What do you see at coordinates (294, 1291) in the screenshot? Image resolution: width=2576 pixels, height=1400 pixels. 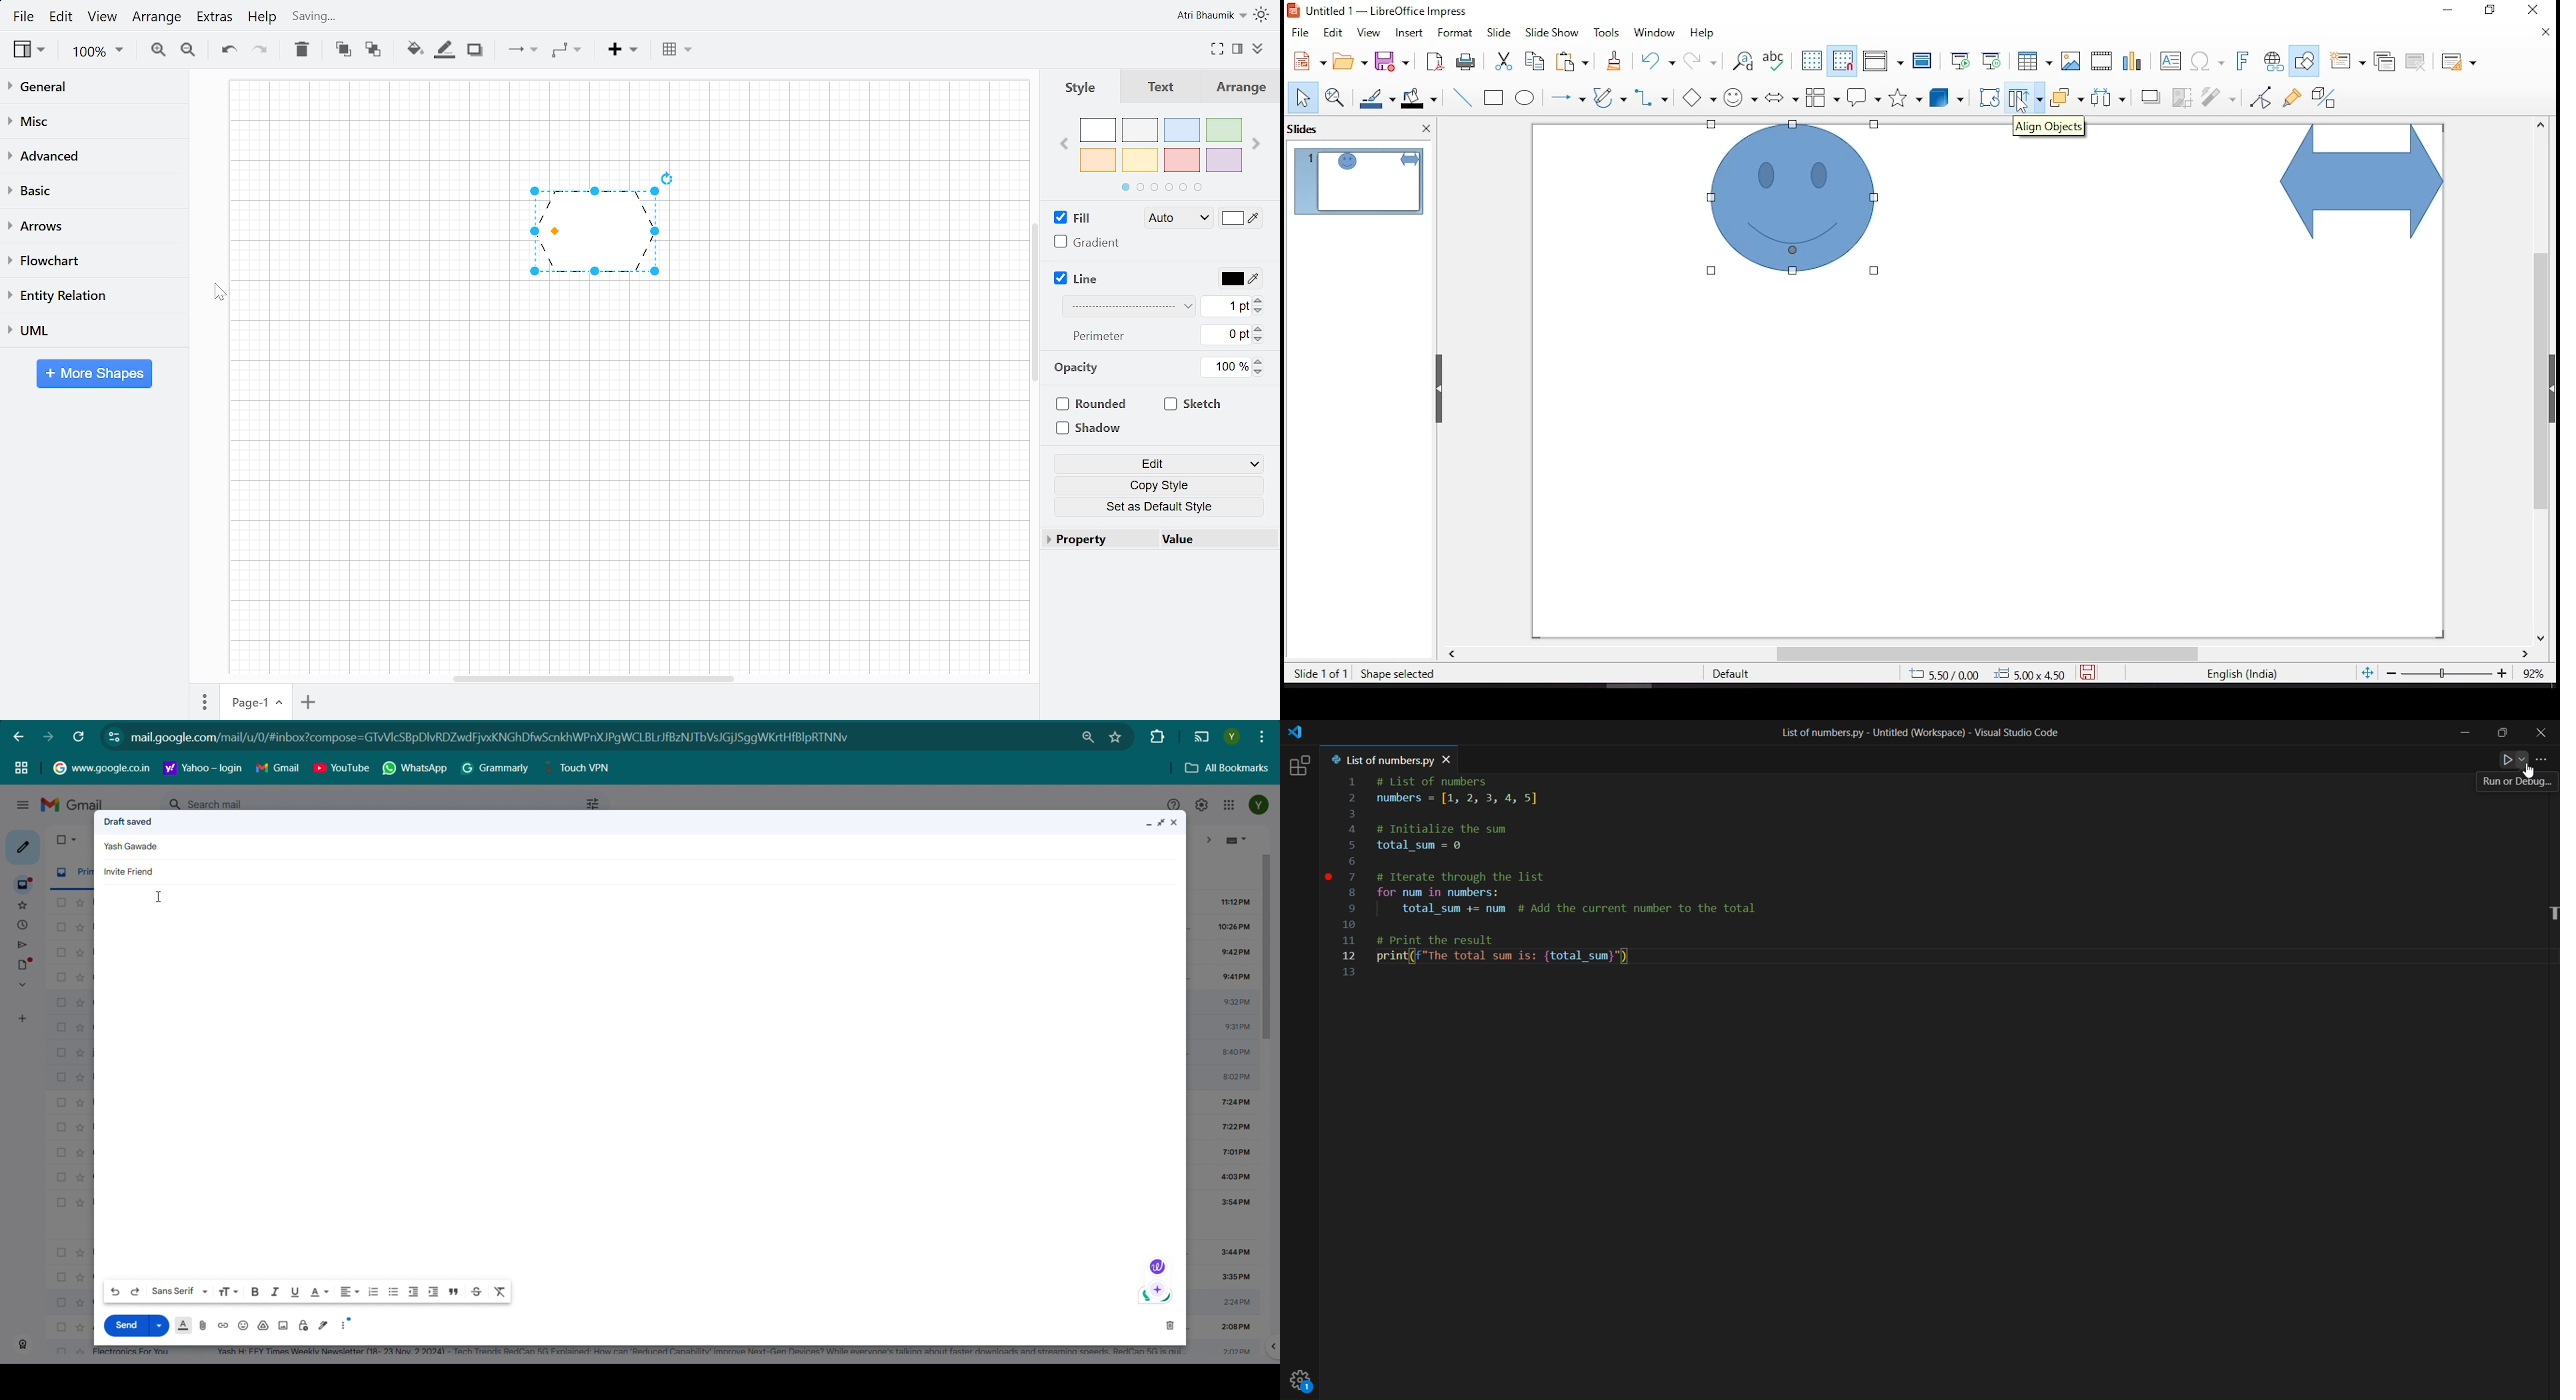 I see `Underline` at bounding box center [294, 1291].